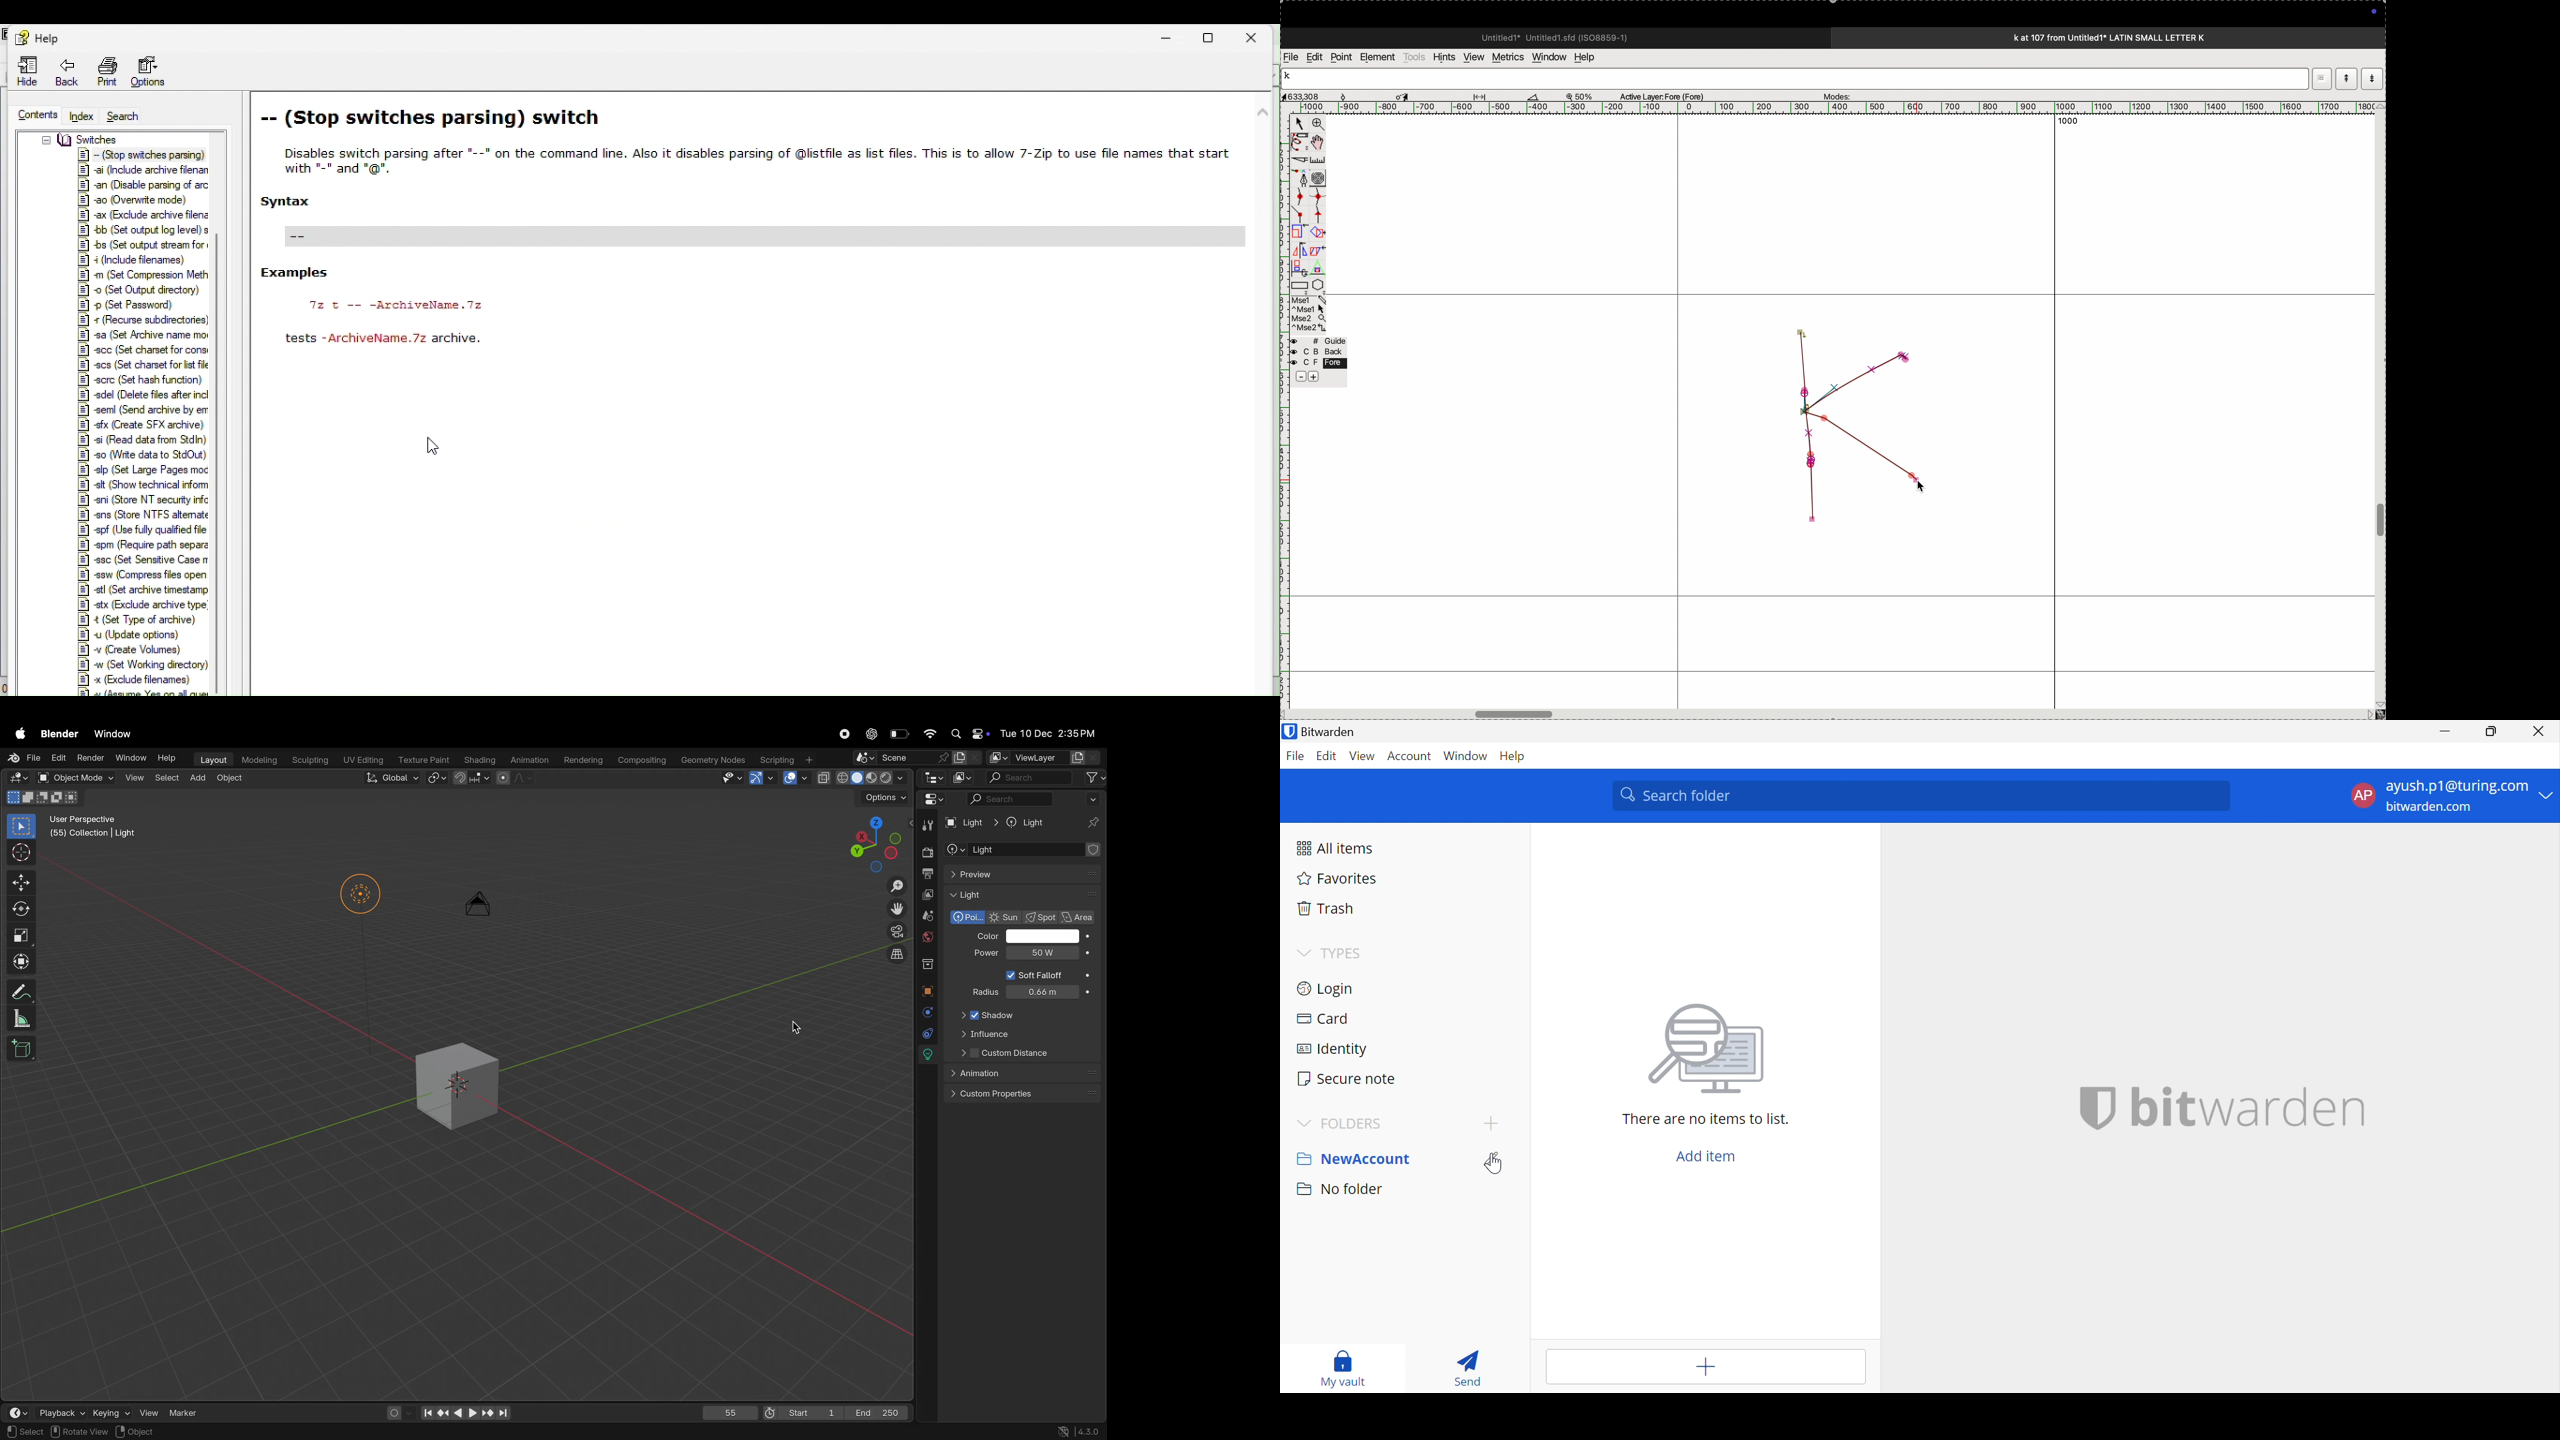 This screenshot has width=2576, height=1456. What do you see at coordinates (1043, 918) in the screenshot?
I see `spot` at bounding box center [1043, 918].